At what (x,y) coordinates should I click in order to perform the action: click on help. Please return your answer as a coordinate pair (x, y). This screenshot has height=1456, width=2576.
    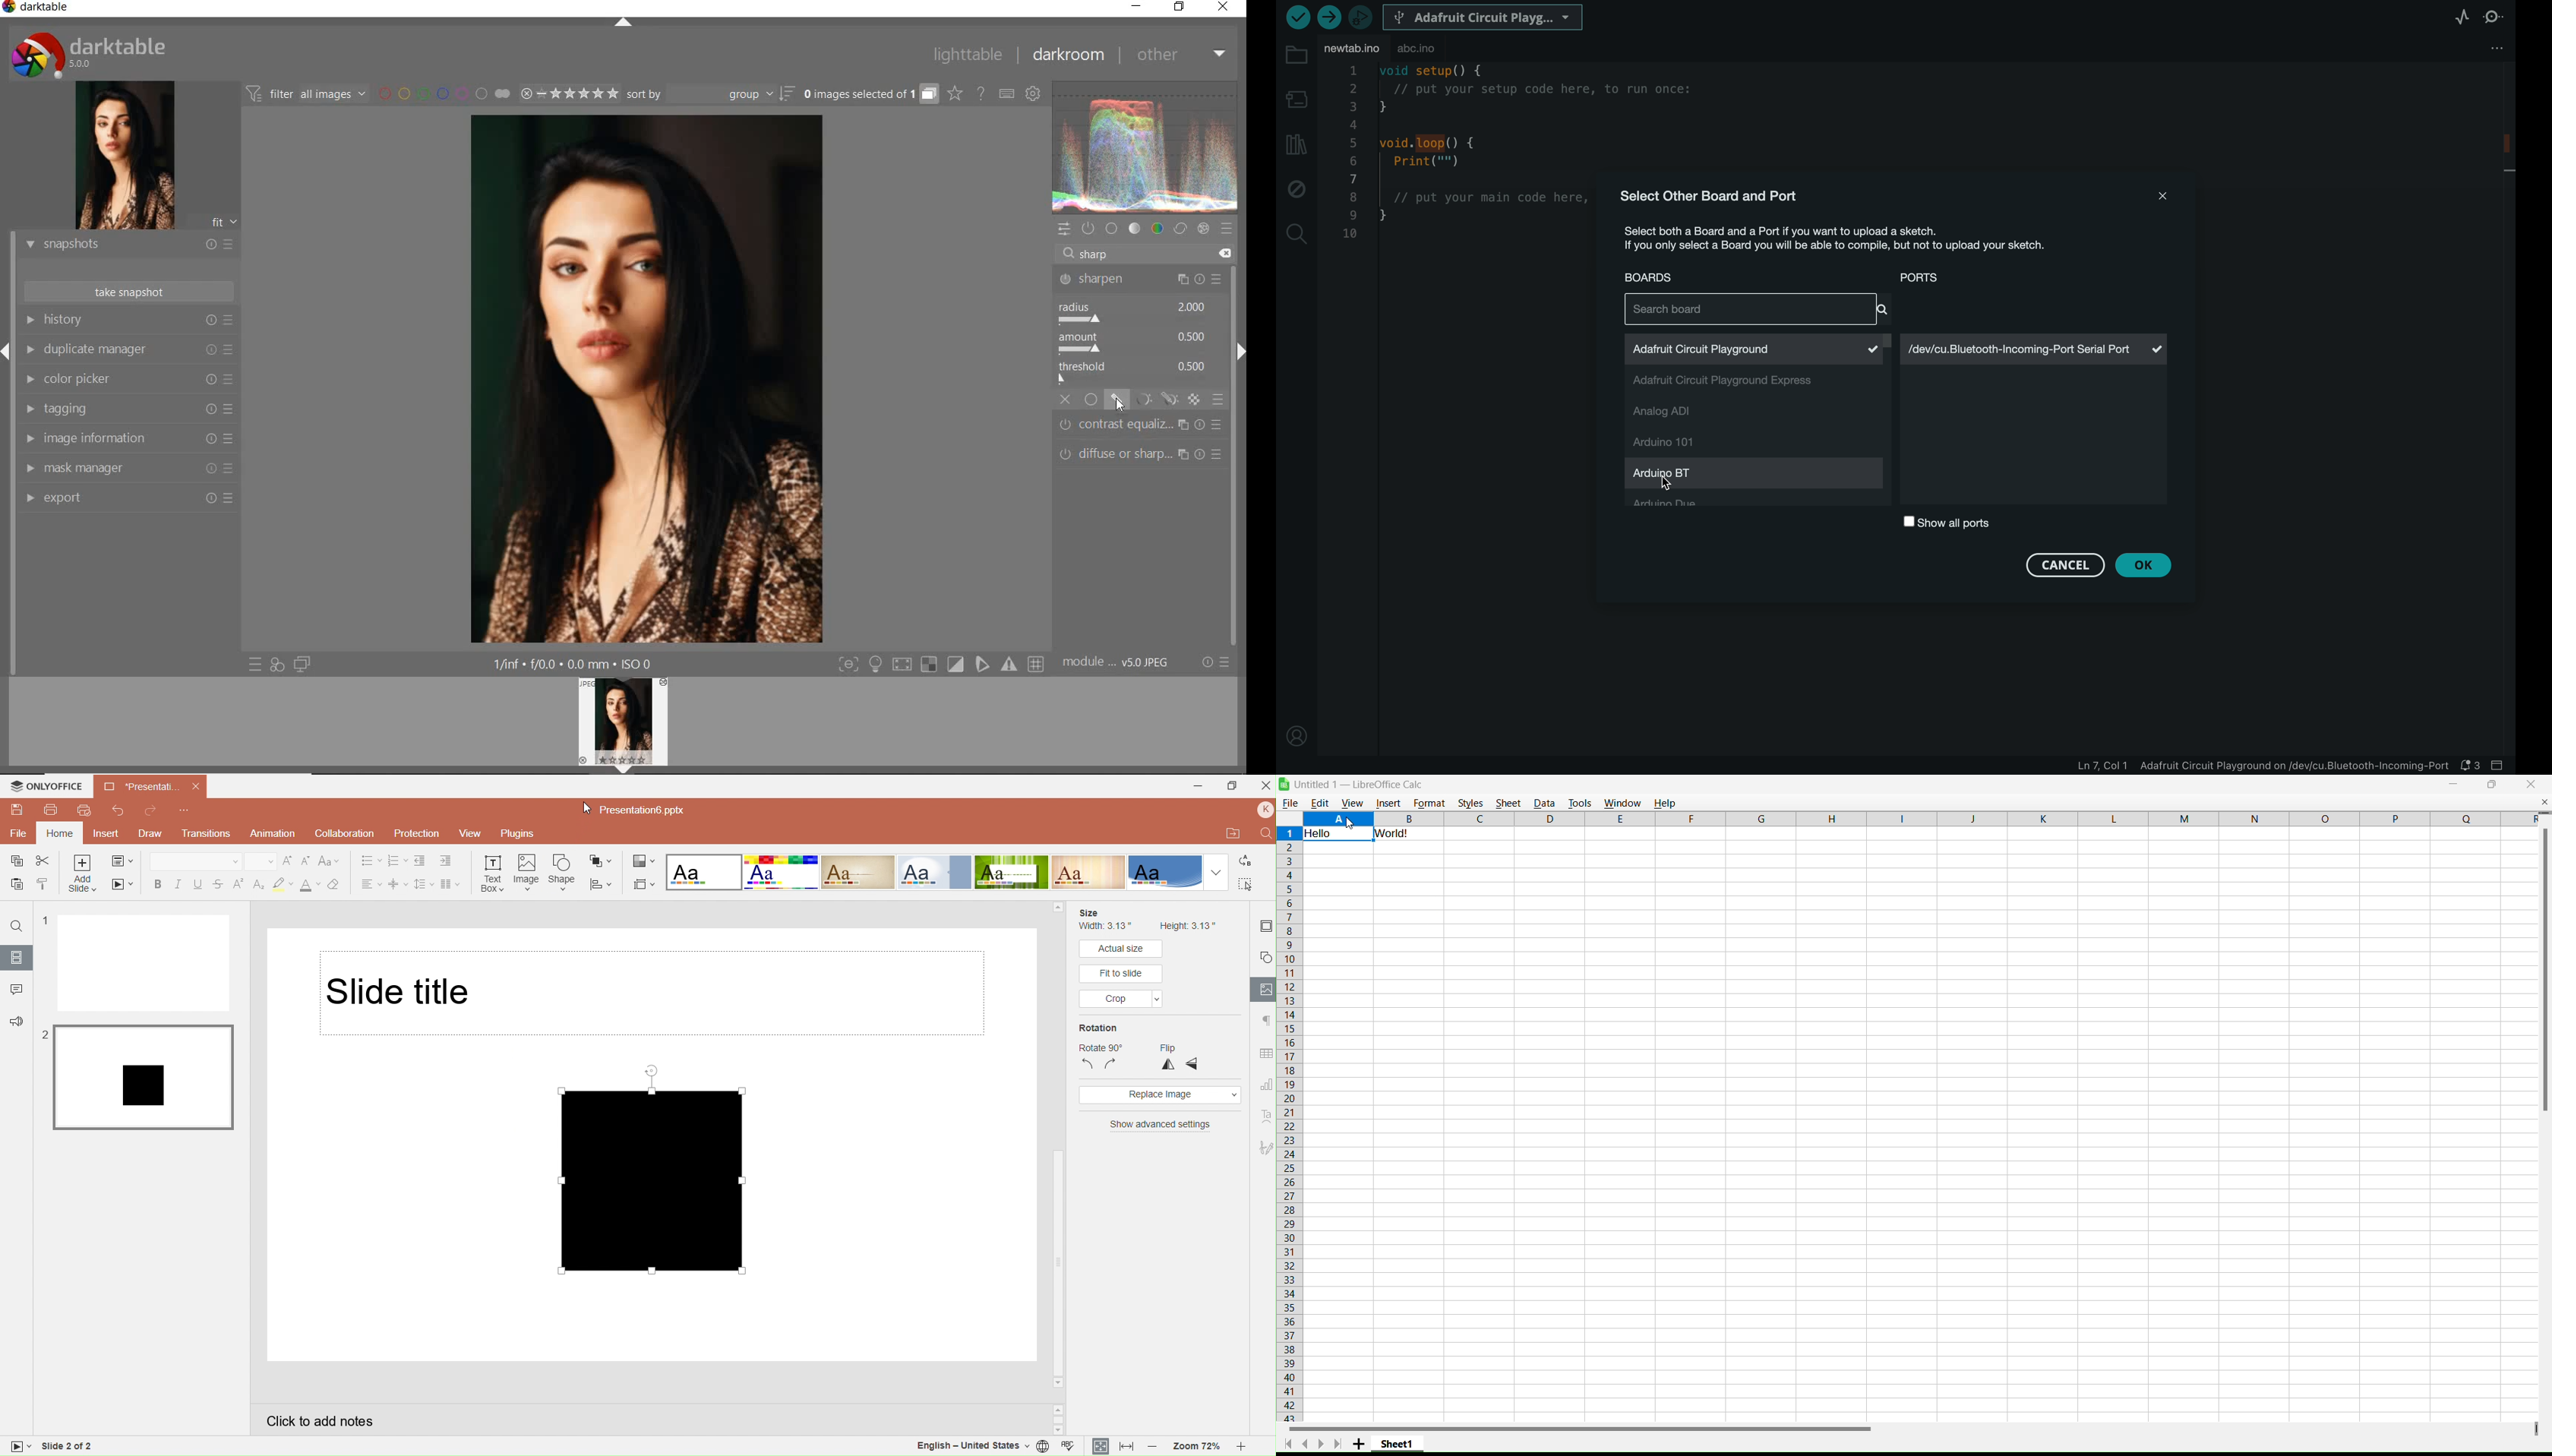
    Looking at the image, I should click on (1667, 802).